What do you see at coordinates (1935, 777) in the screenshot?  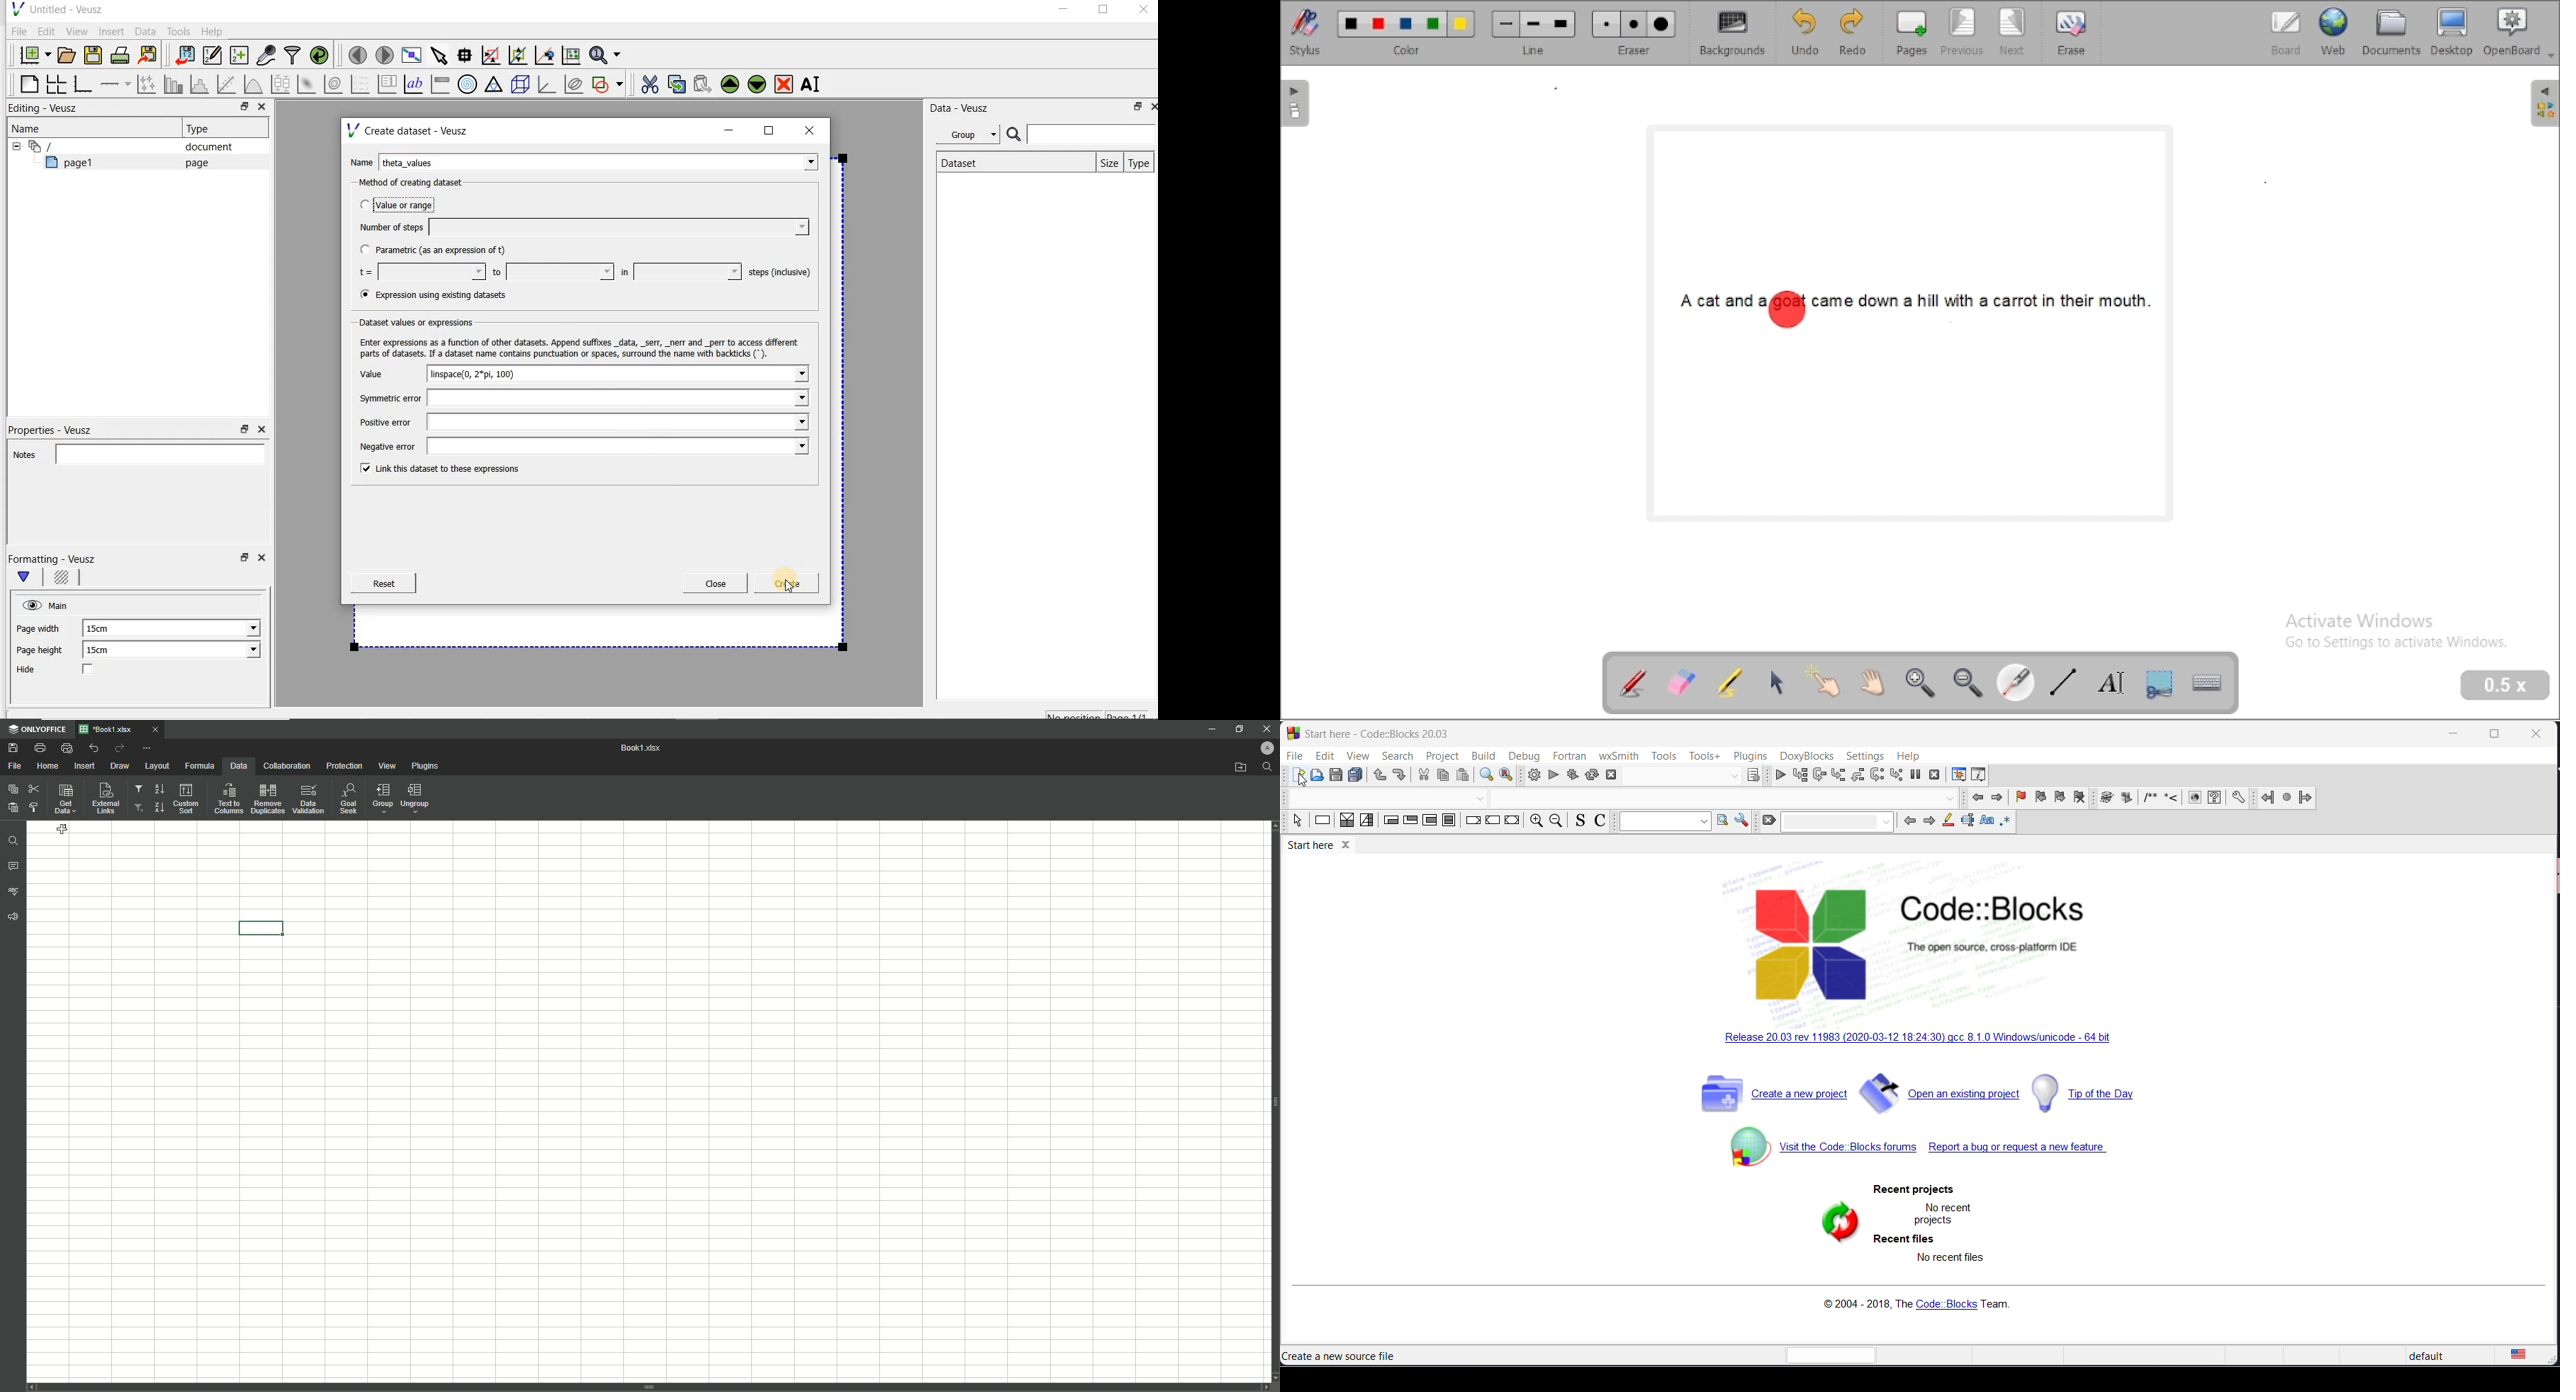 I see `stop debugging` at bounding box center [1935, 777].